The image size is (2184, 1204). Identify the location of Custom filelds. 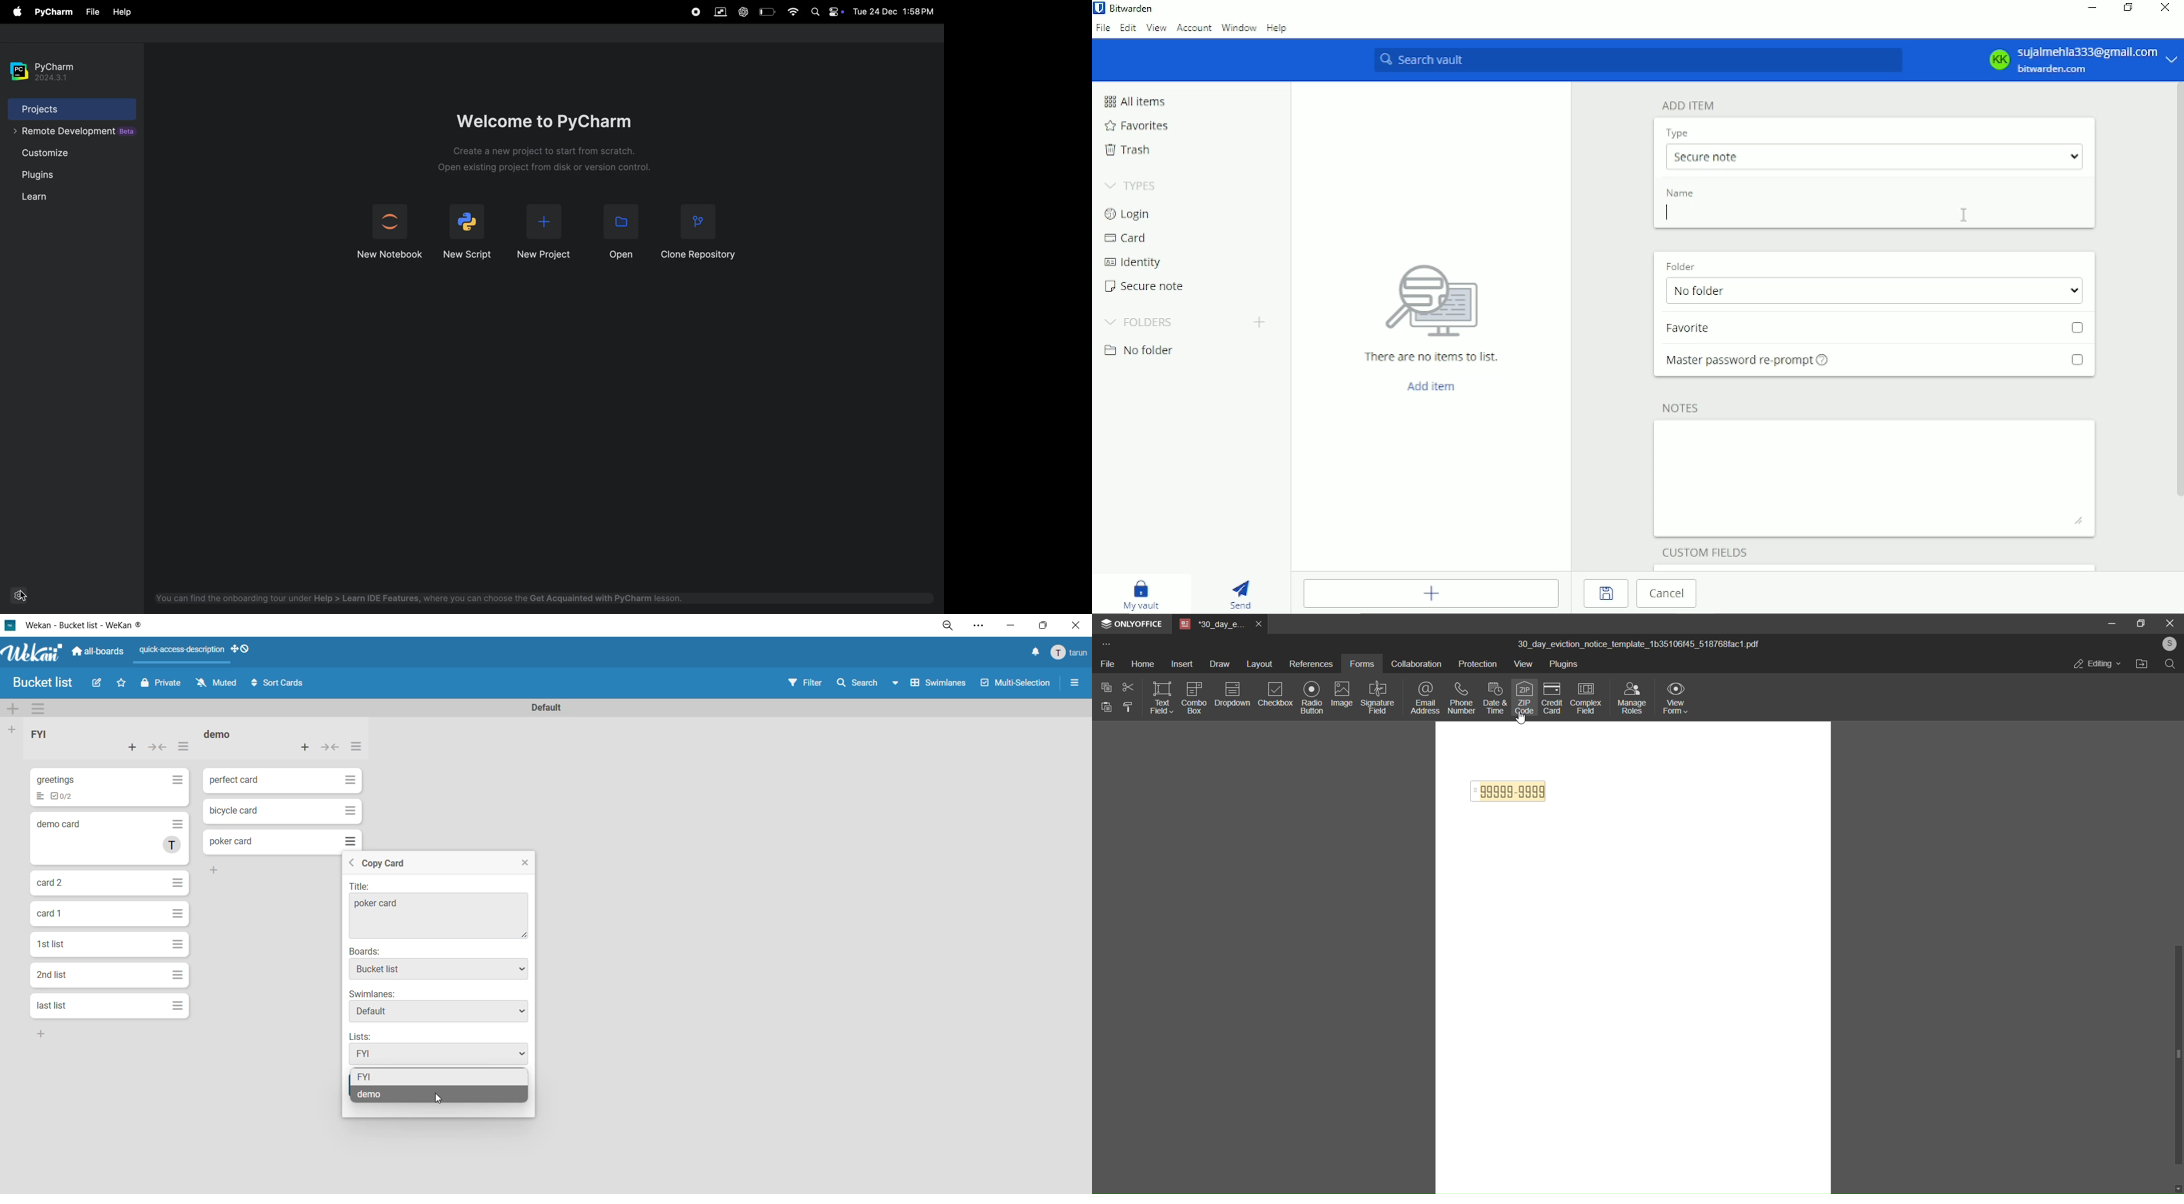
(1706, 550).